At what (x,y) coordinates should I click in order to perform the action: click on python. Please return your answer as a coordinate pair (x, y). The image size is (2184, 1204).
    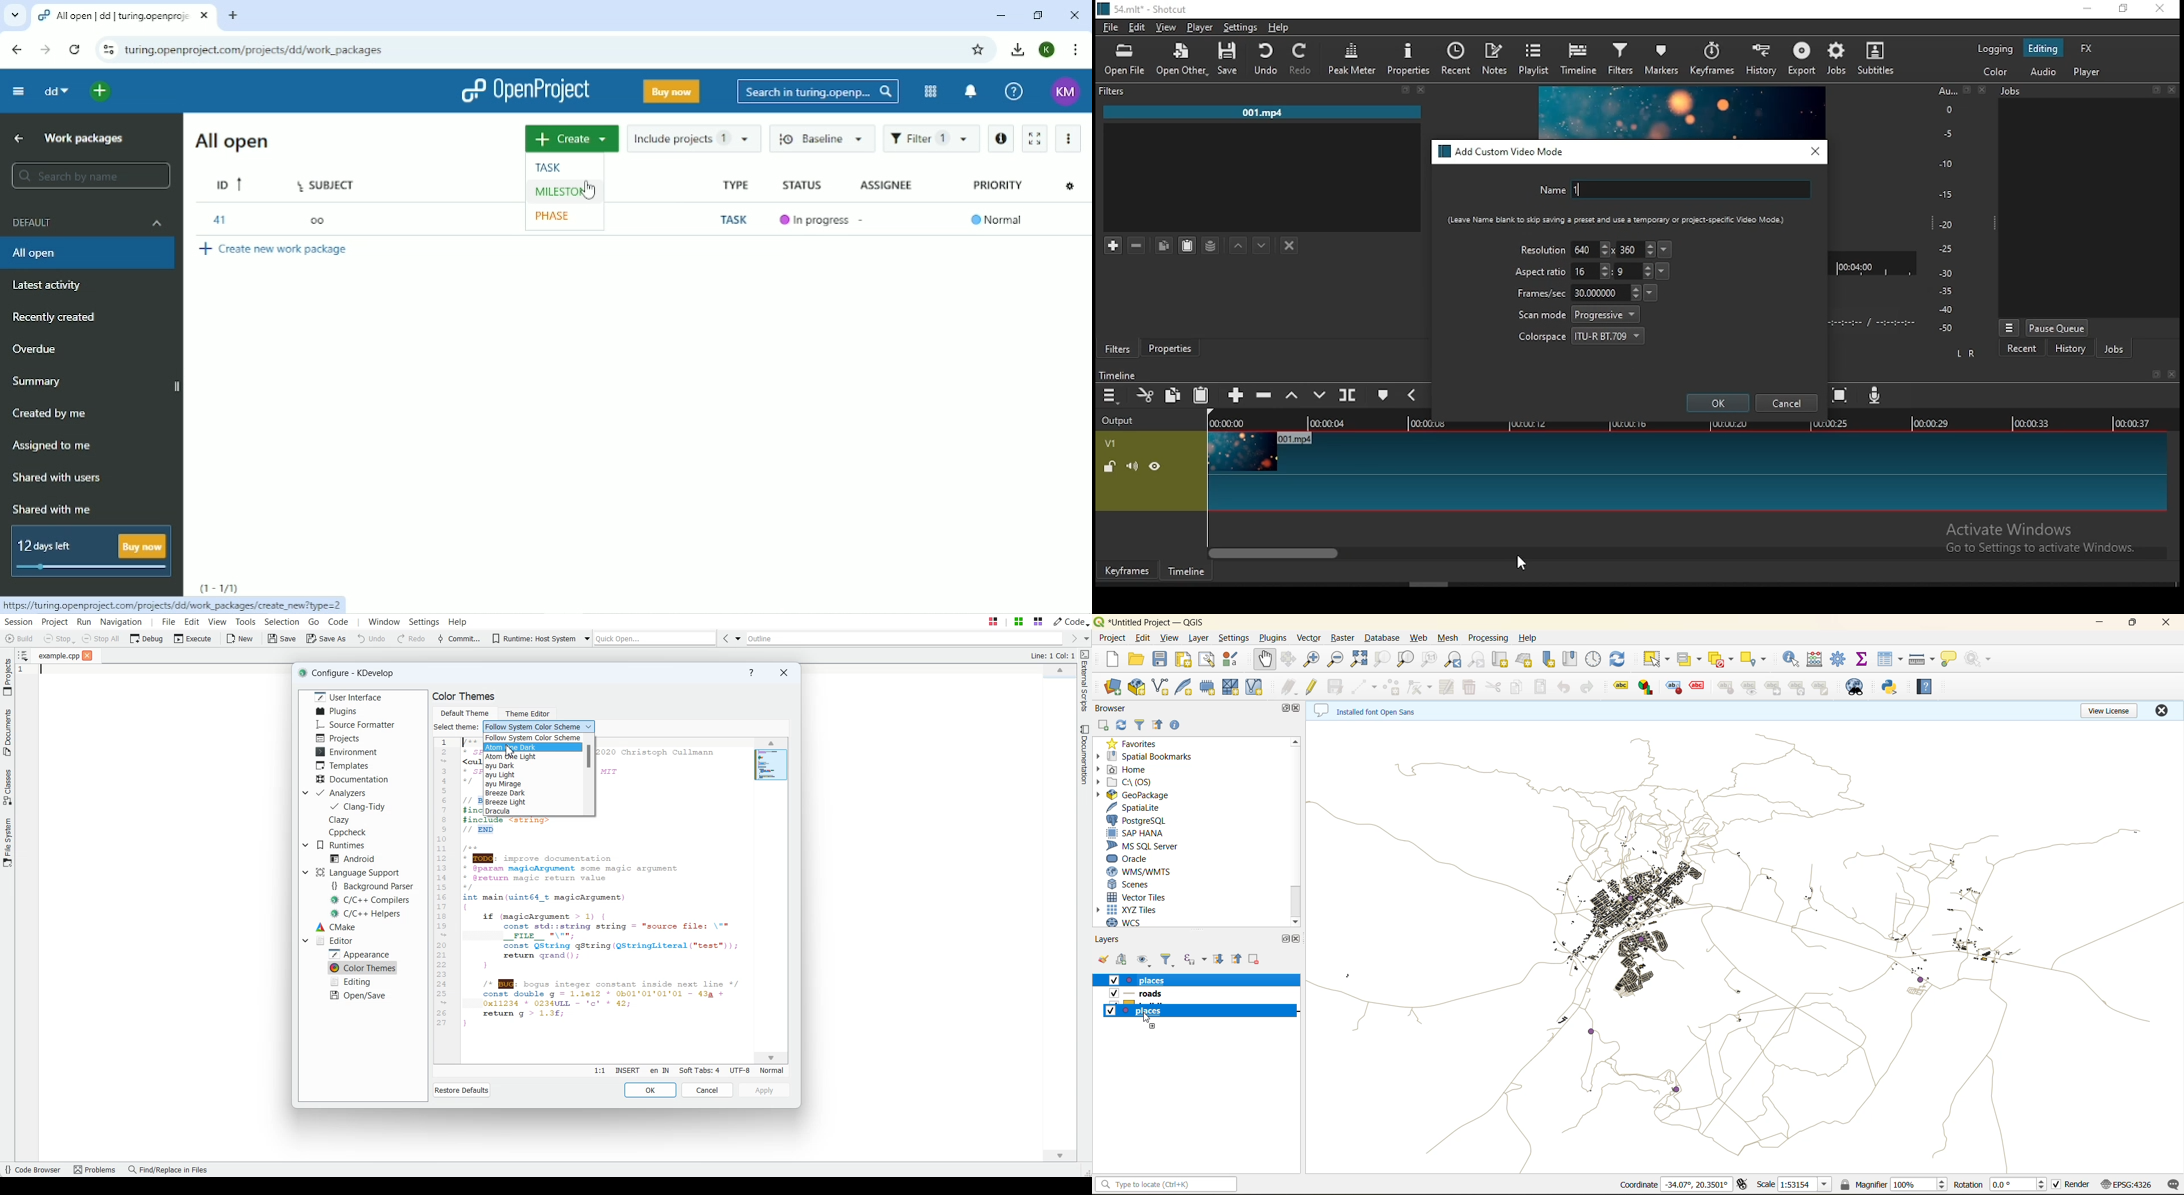
    Looking at the image, I should click on (1892, 687).